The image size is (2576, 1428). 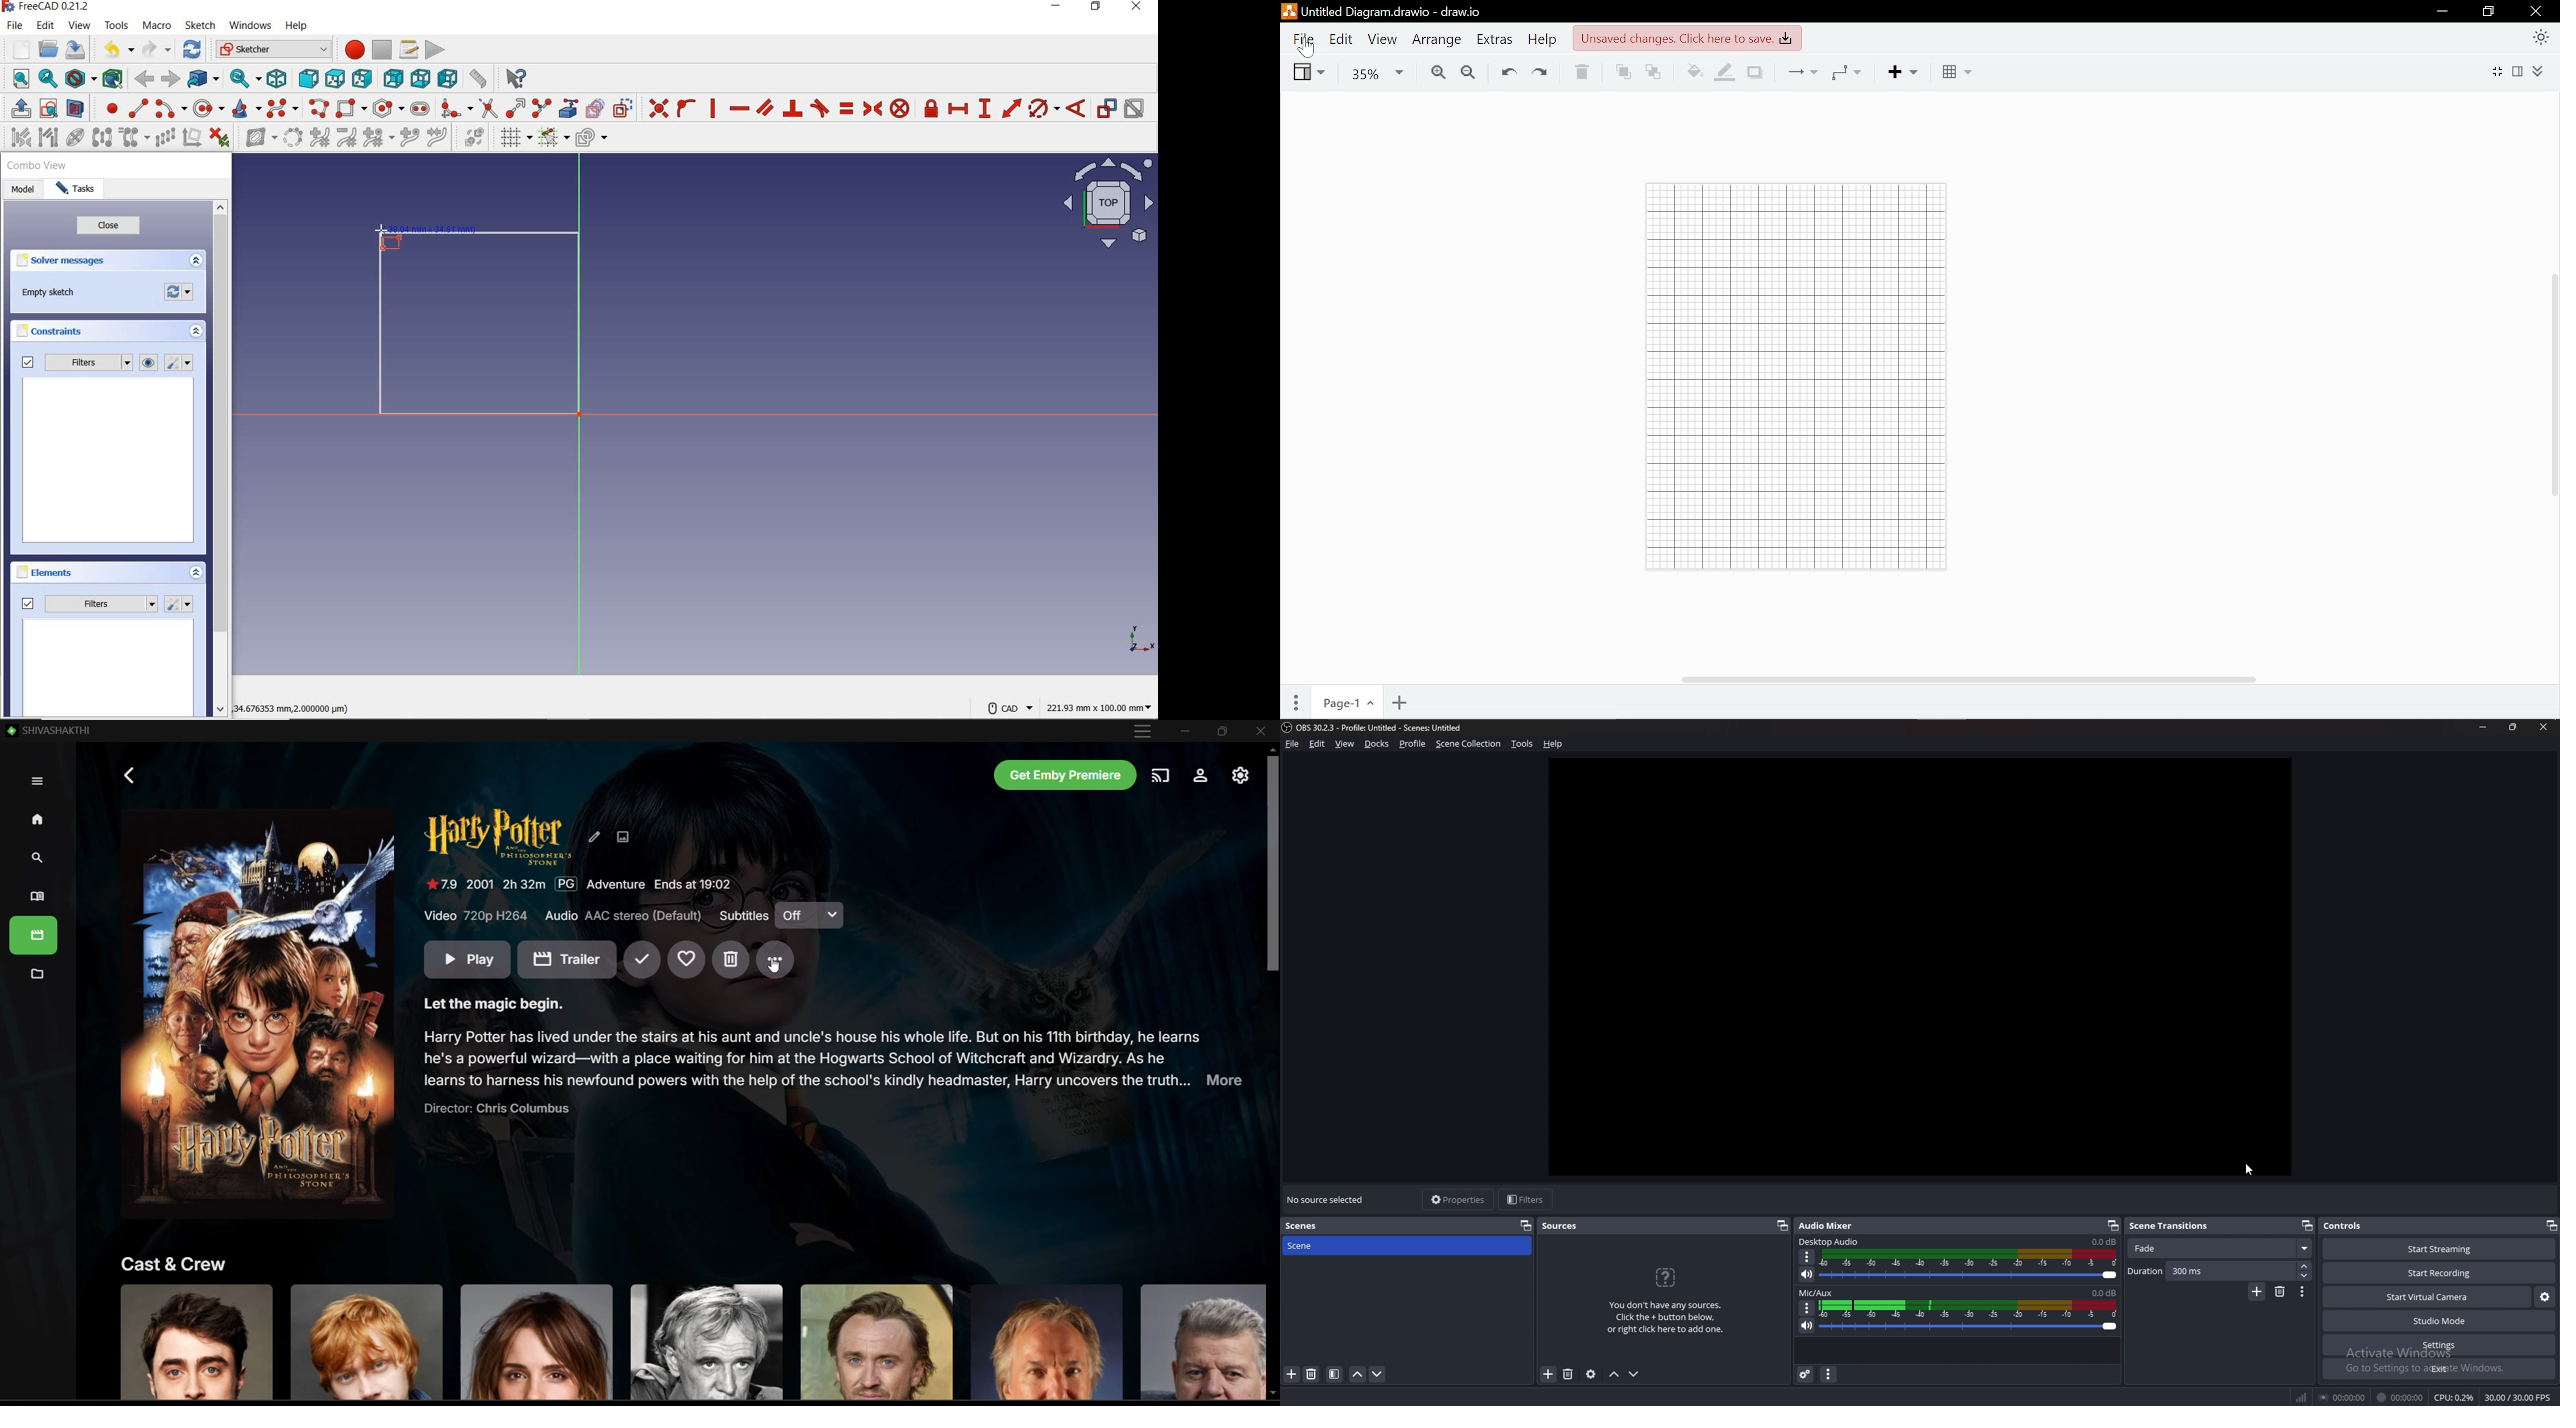 I want to click on create line, so click(x=136, y=108).